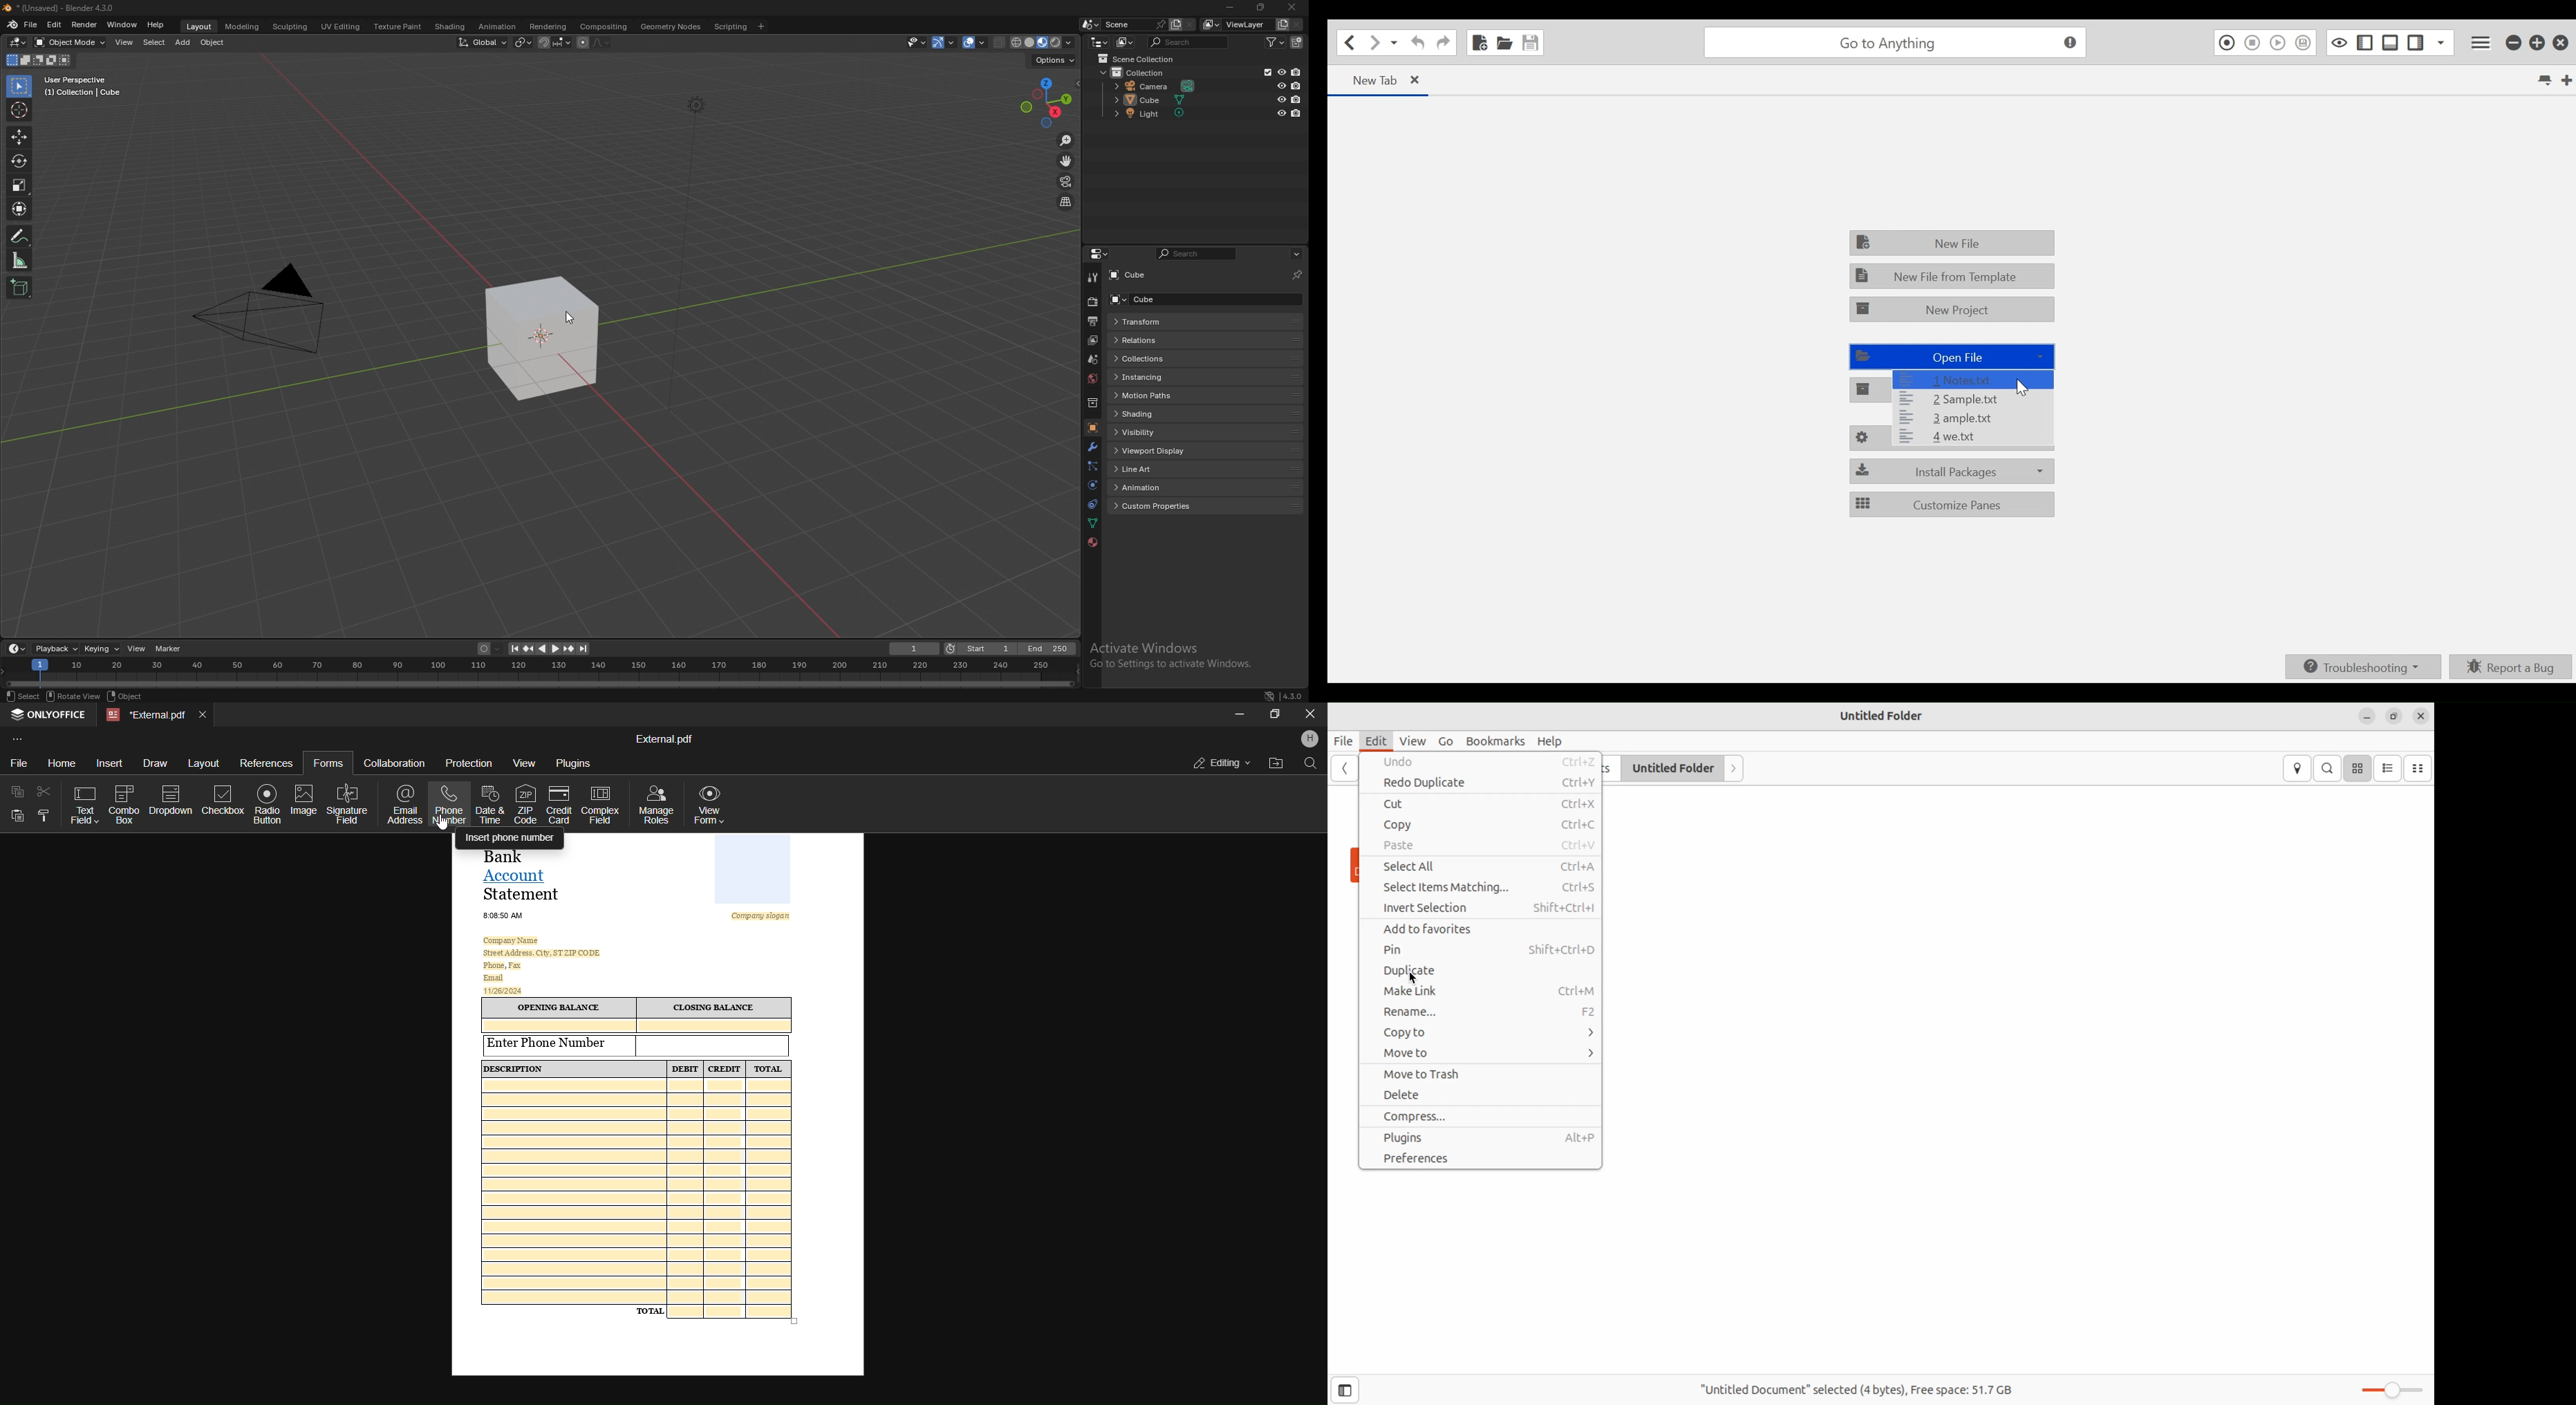 This screenshot has width=2576, height=1428. What do you see at coordinates (1196, 253) in the screenshot?
I see `search` at bounding box center [1196, 253].